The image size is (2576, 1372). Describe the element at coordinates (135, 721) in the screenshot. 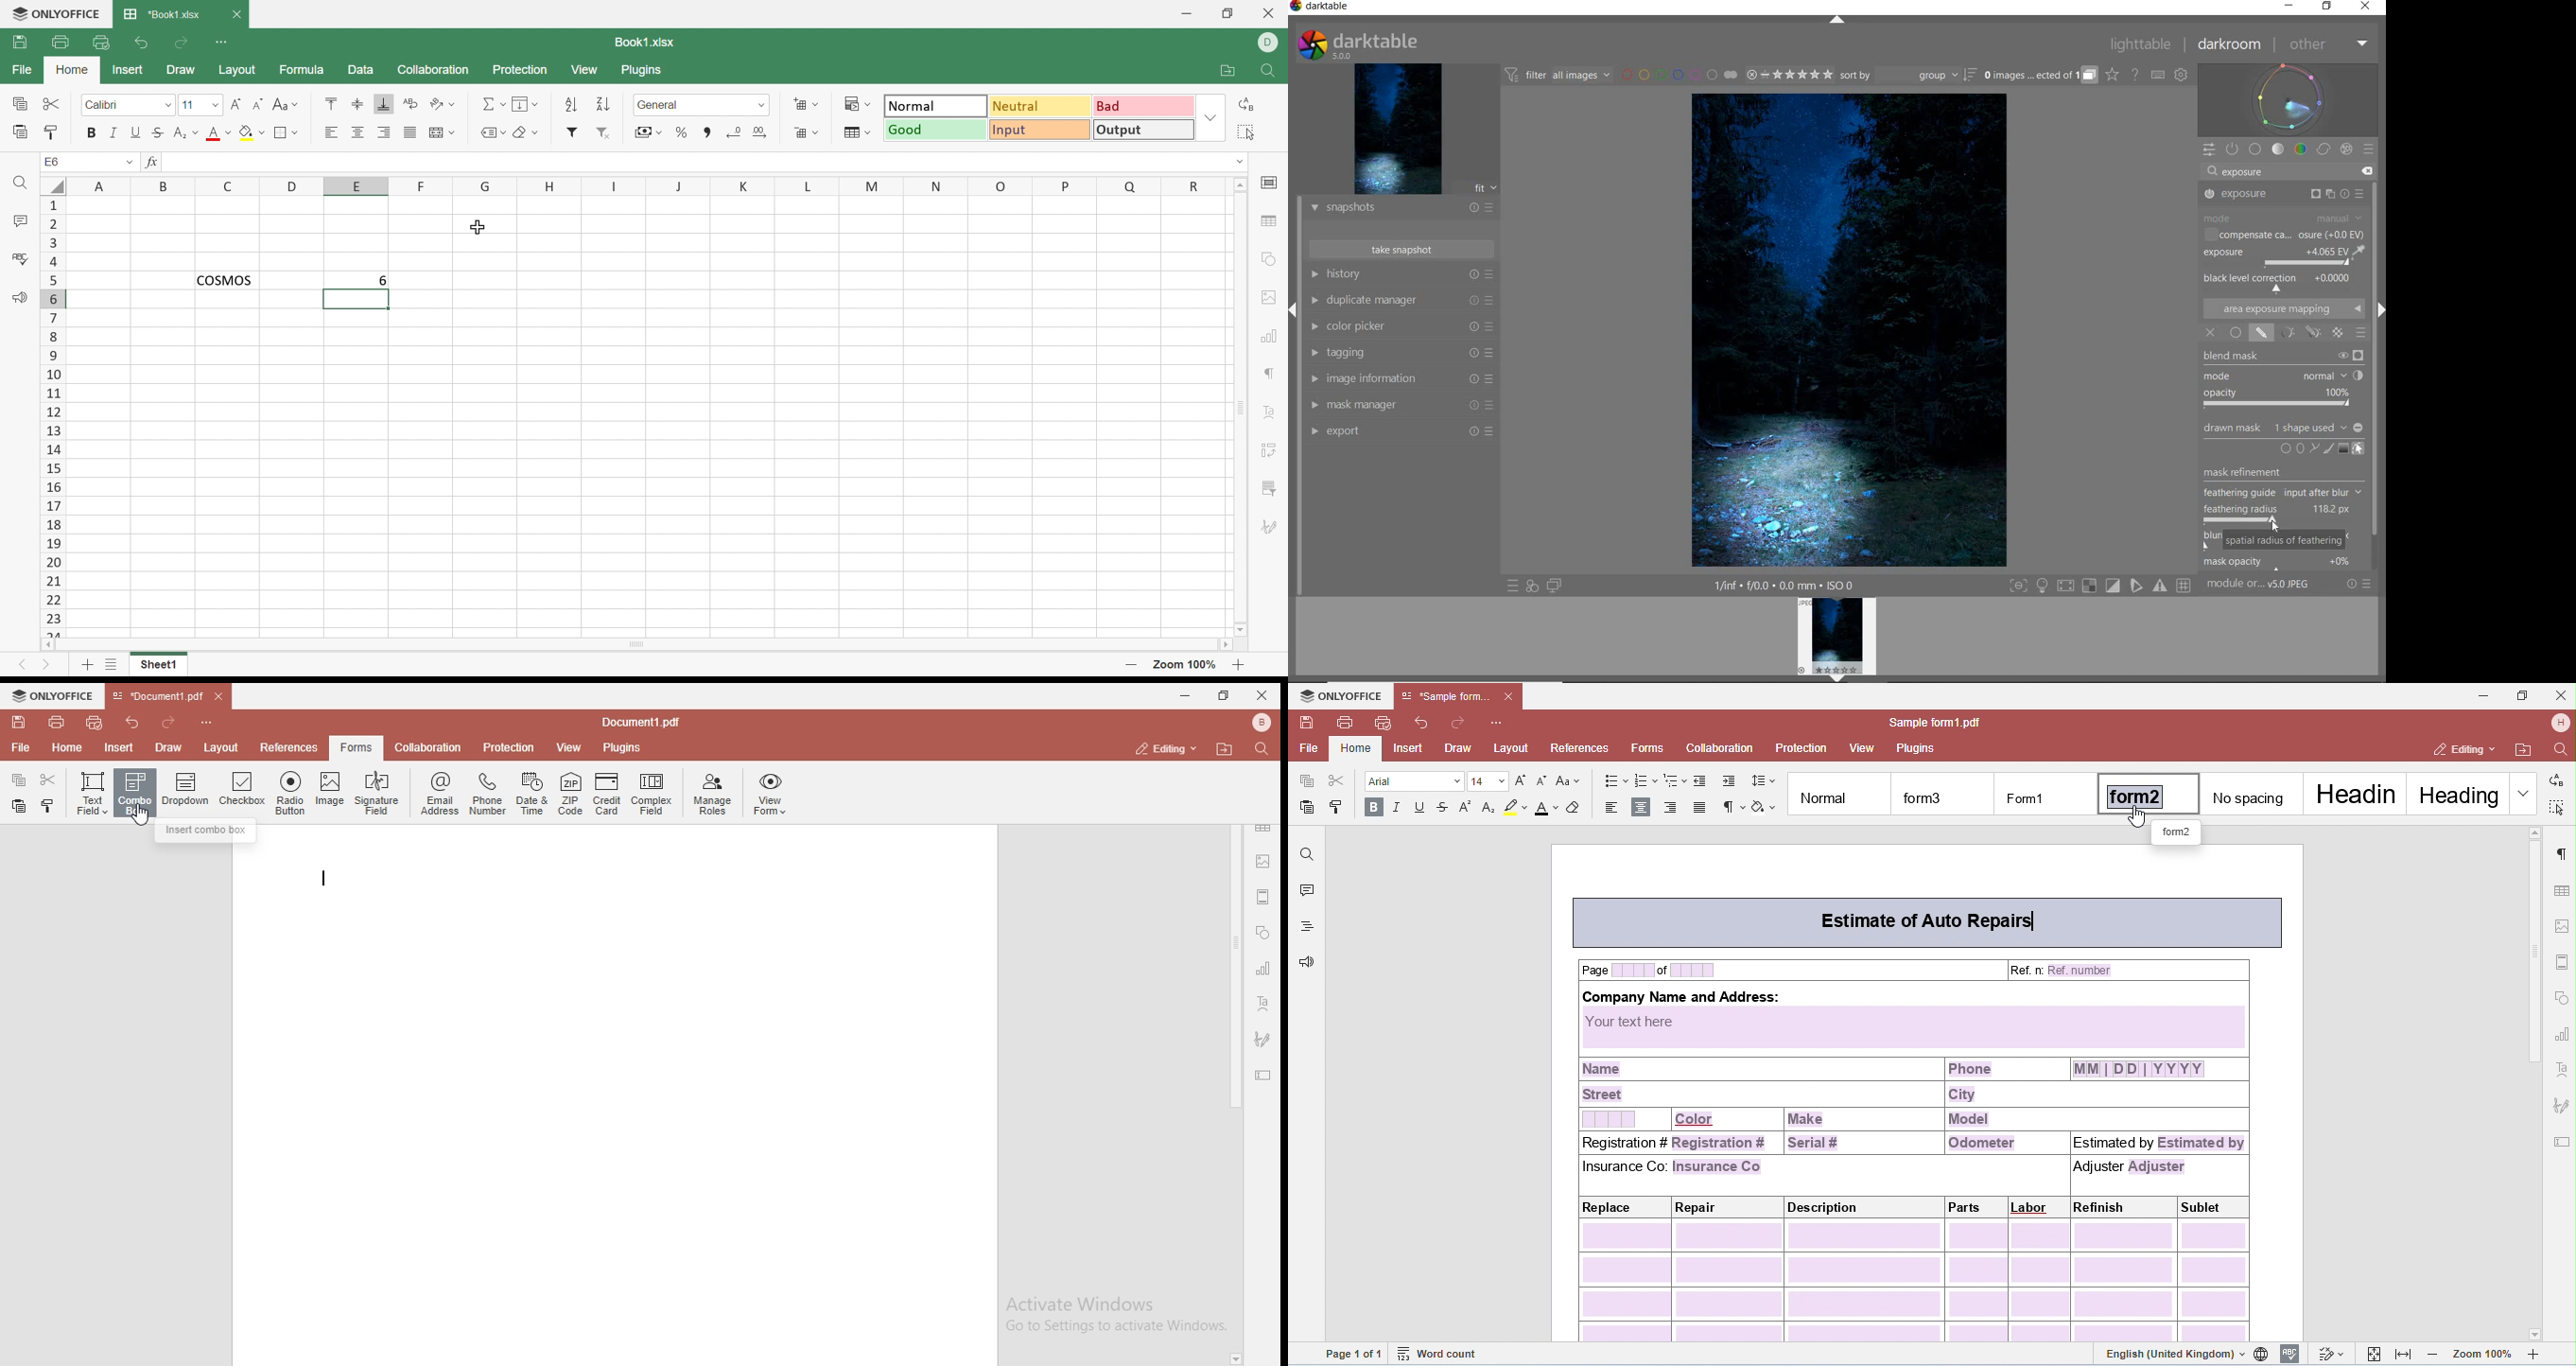

I see `undo` at that location.